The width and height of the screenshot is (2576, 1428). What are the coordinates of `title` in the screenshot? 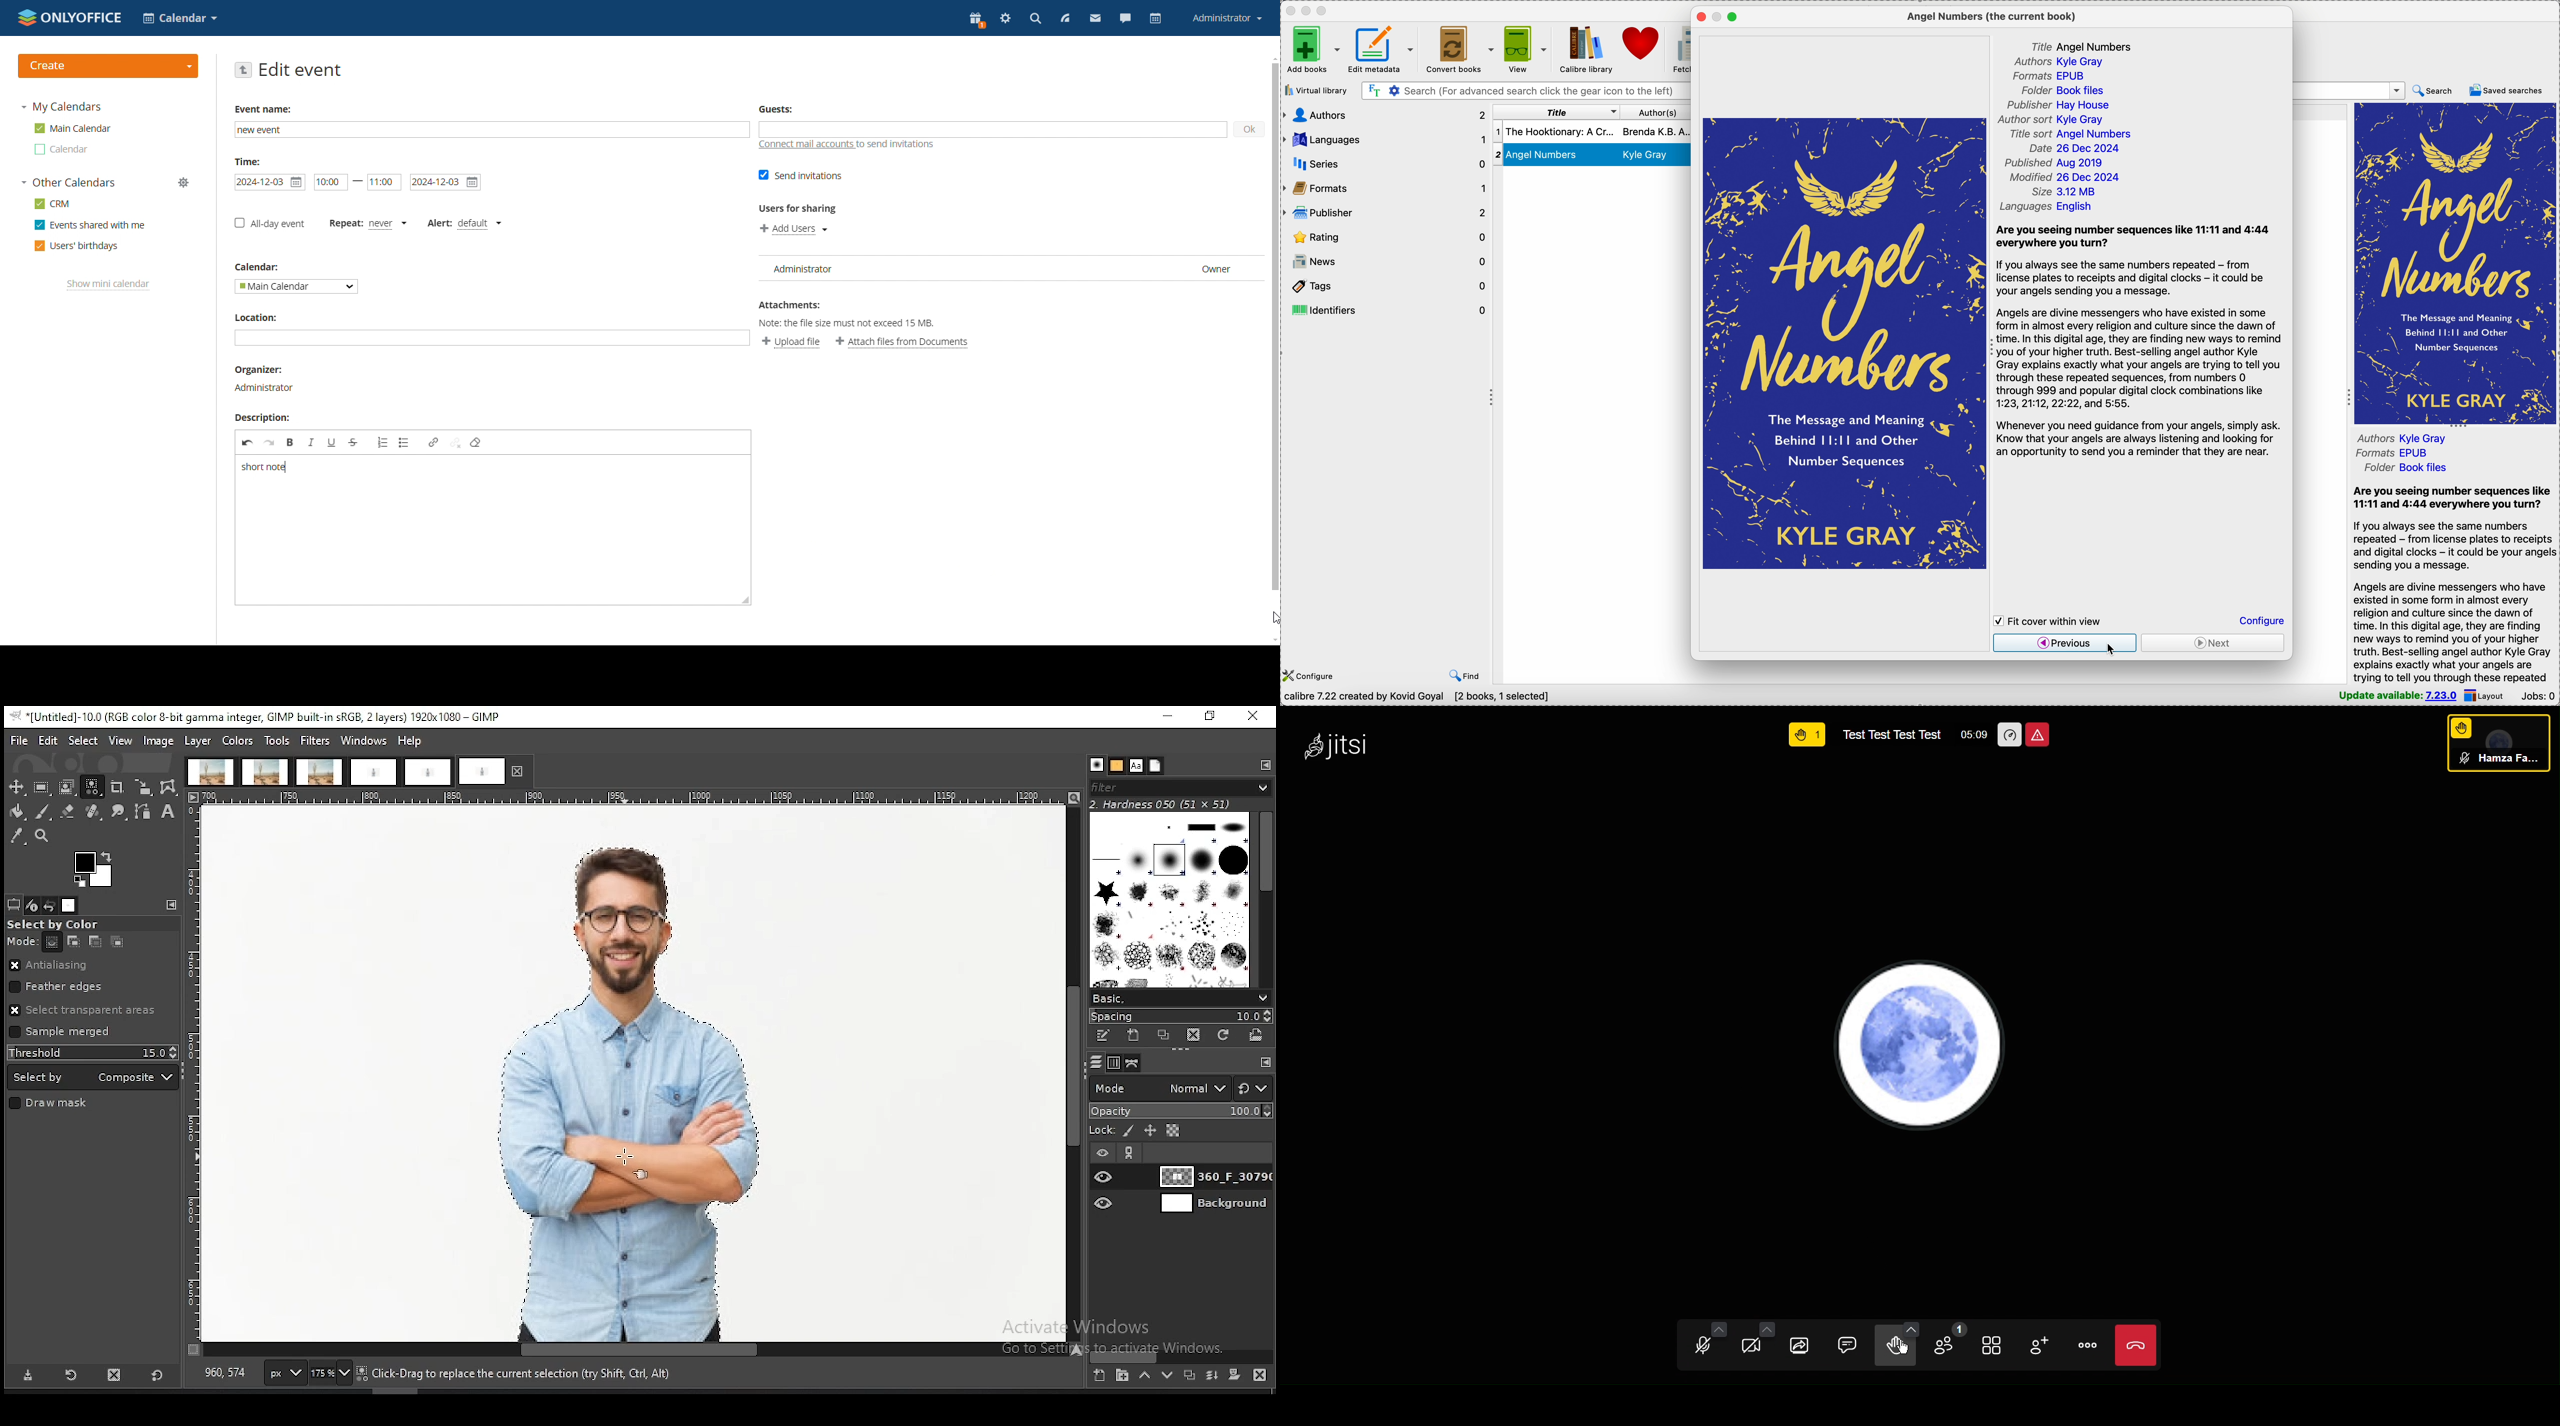 It's located at (2087, 46).